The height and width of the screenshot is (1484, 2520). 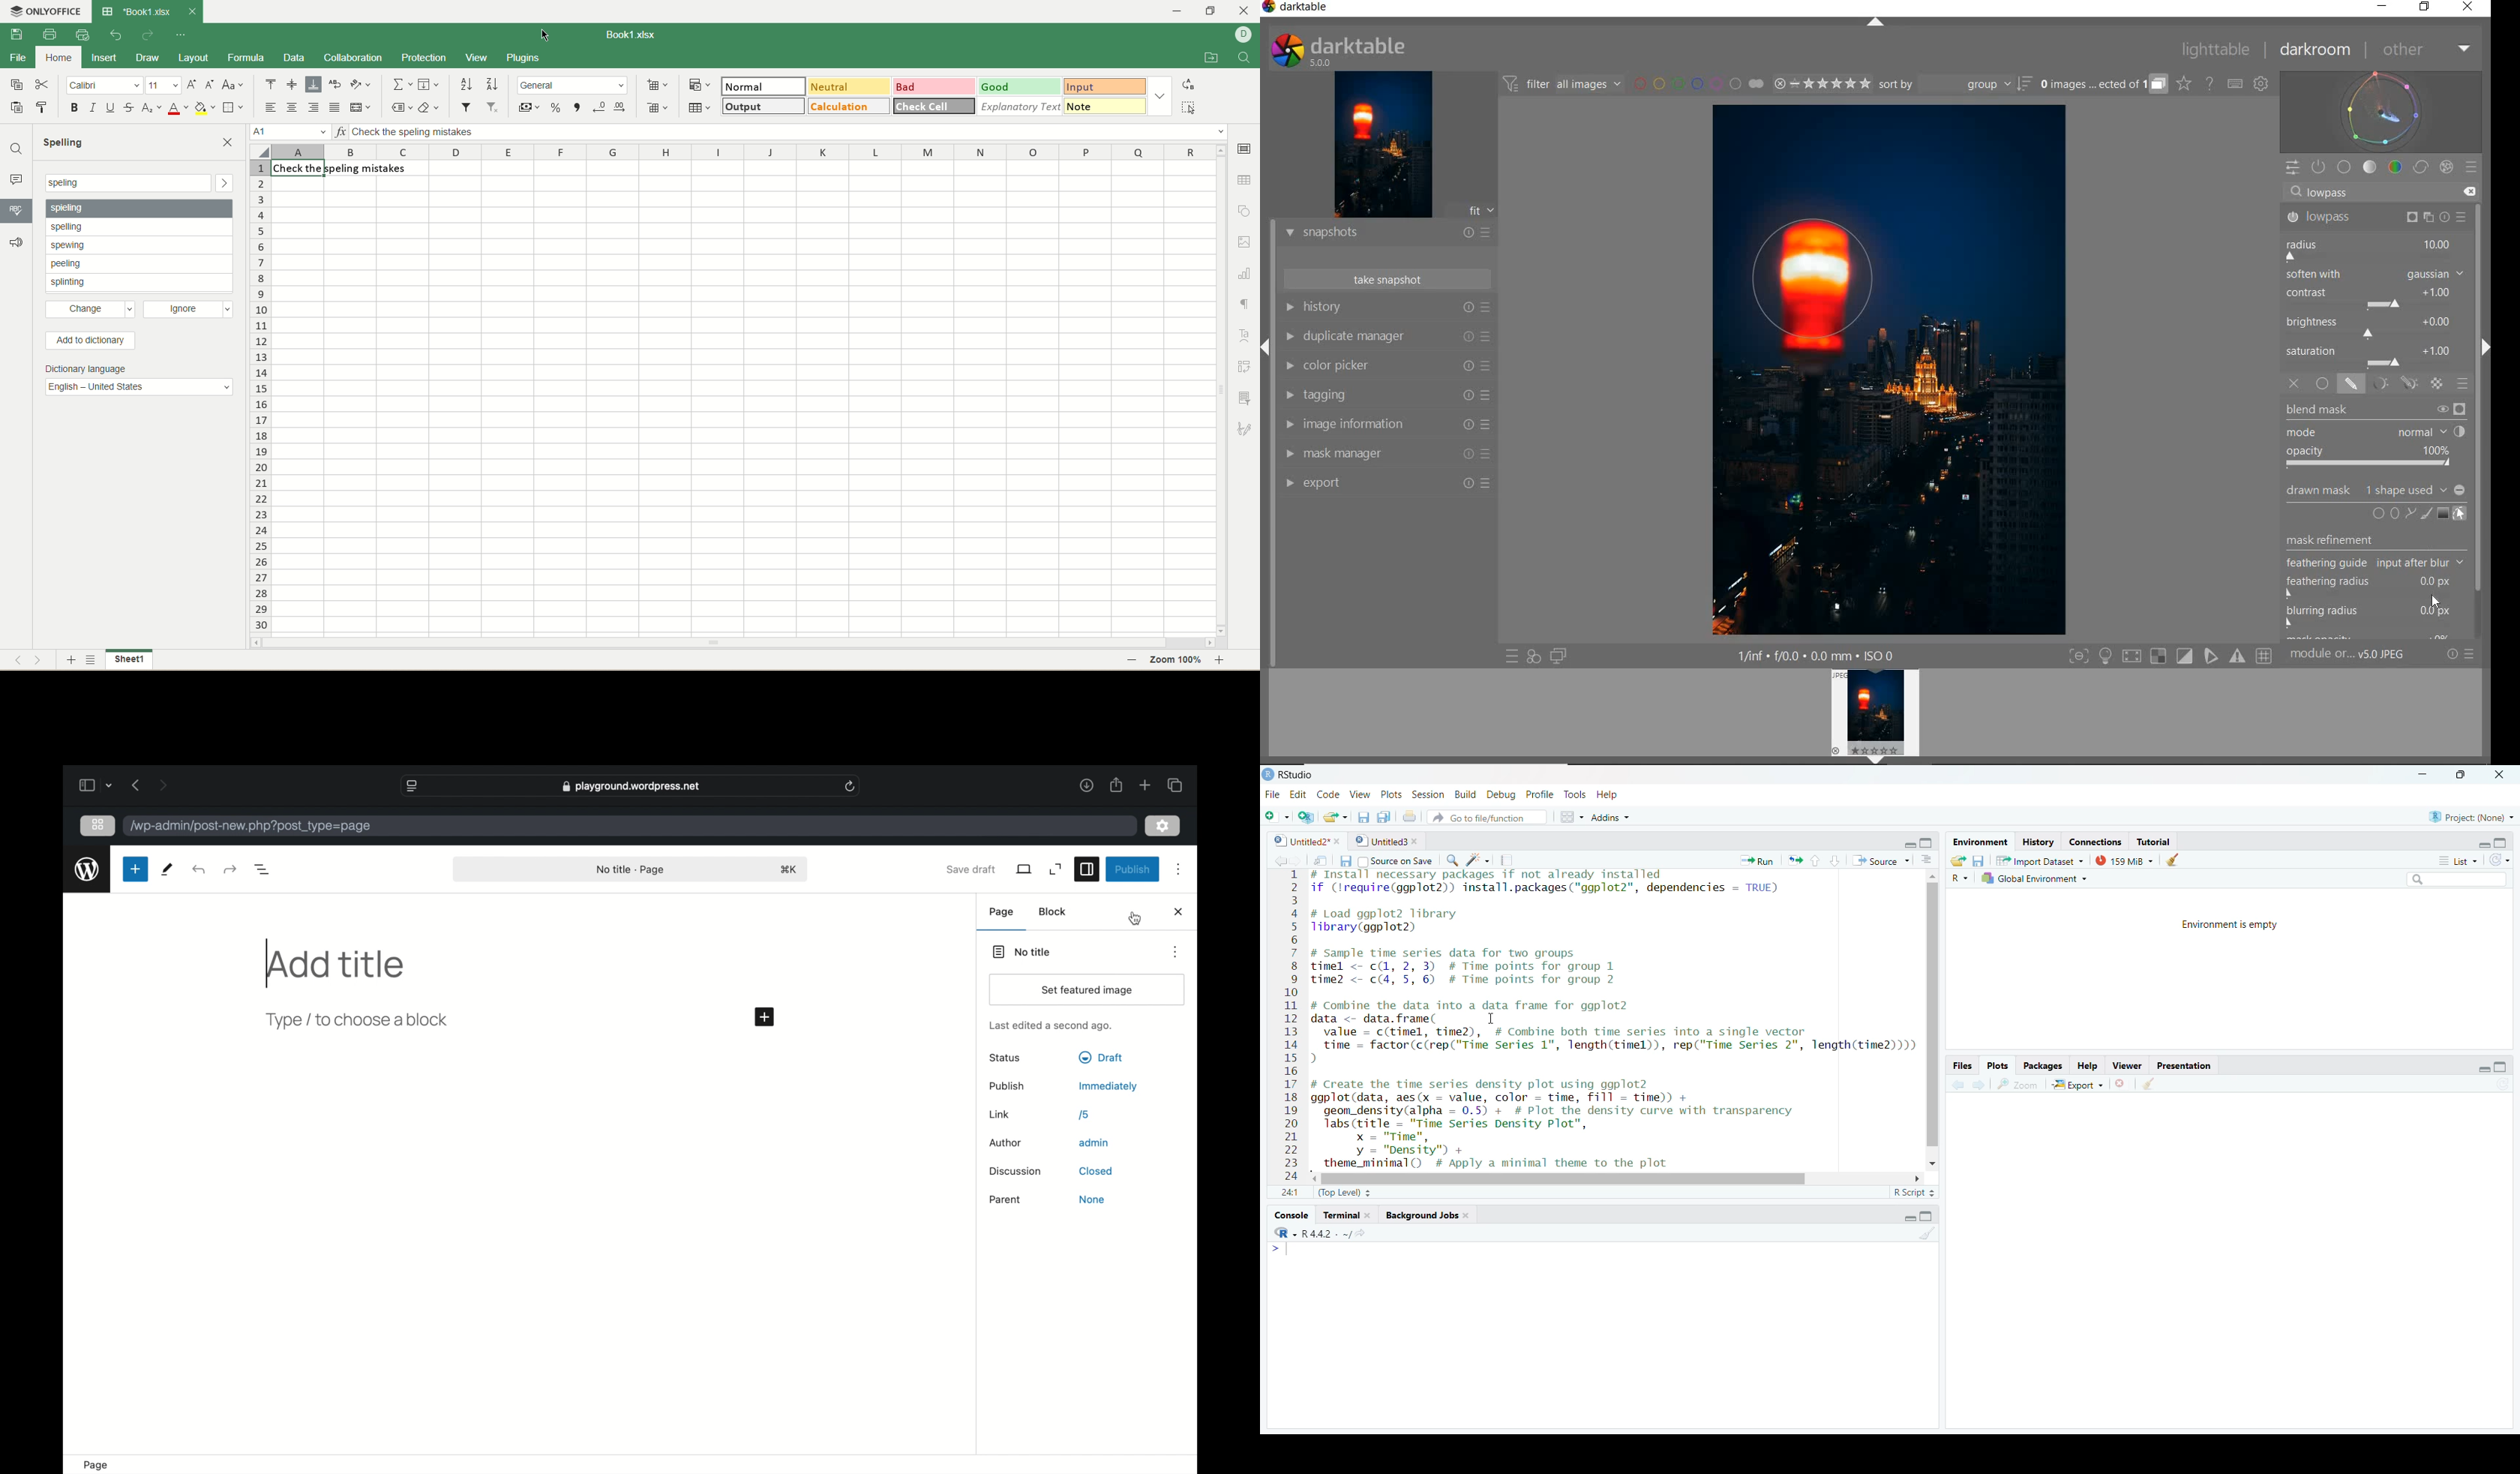 I want to click on neutral, so click(x=850, y=87).